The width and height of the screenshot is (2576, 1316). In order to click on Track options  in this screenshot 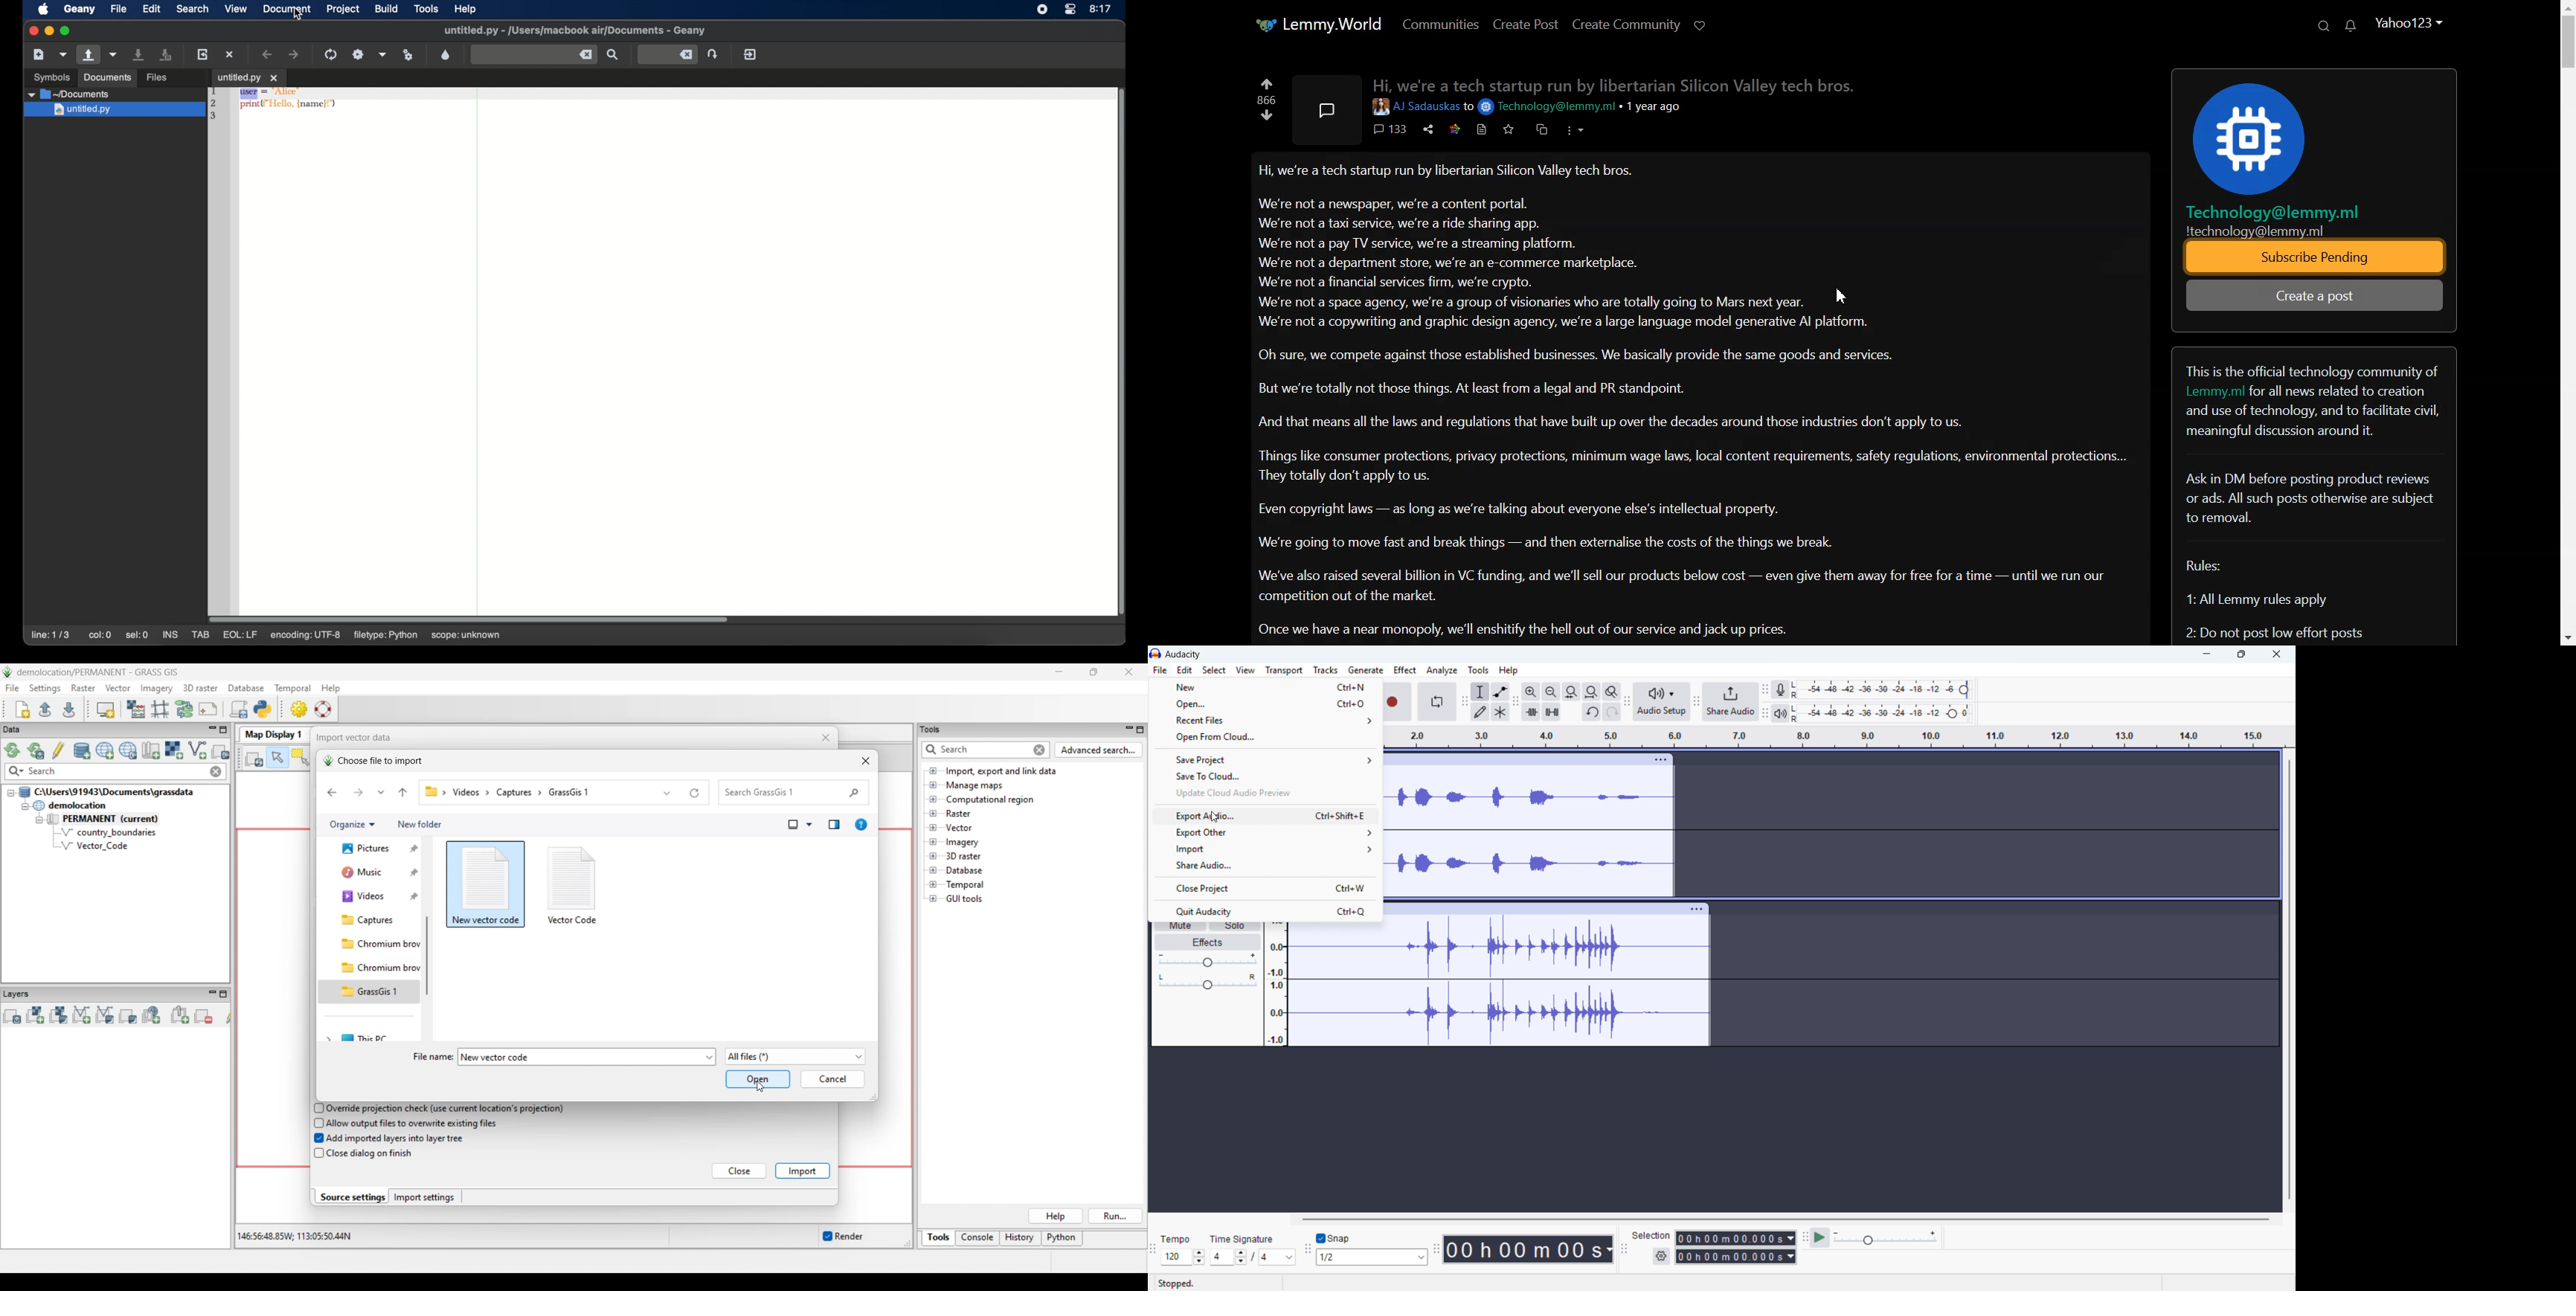, I will do `click(1696, 908)`.